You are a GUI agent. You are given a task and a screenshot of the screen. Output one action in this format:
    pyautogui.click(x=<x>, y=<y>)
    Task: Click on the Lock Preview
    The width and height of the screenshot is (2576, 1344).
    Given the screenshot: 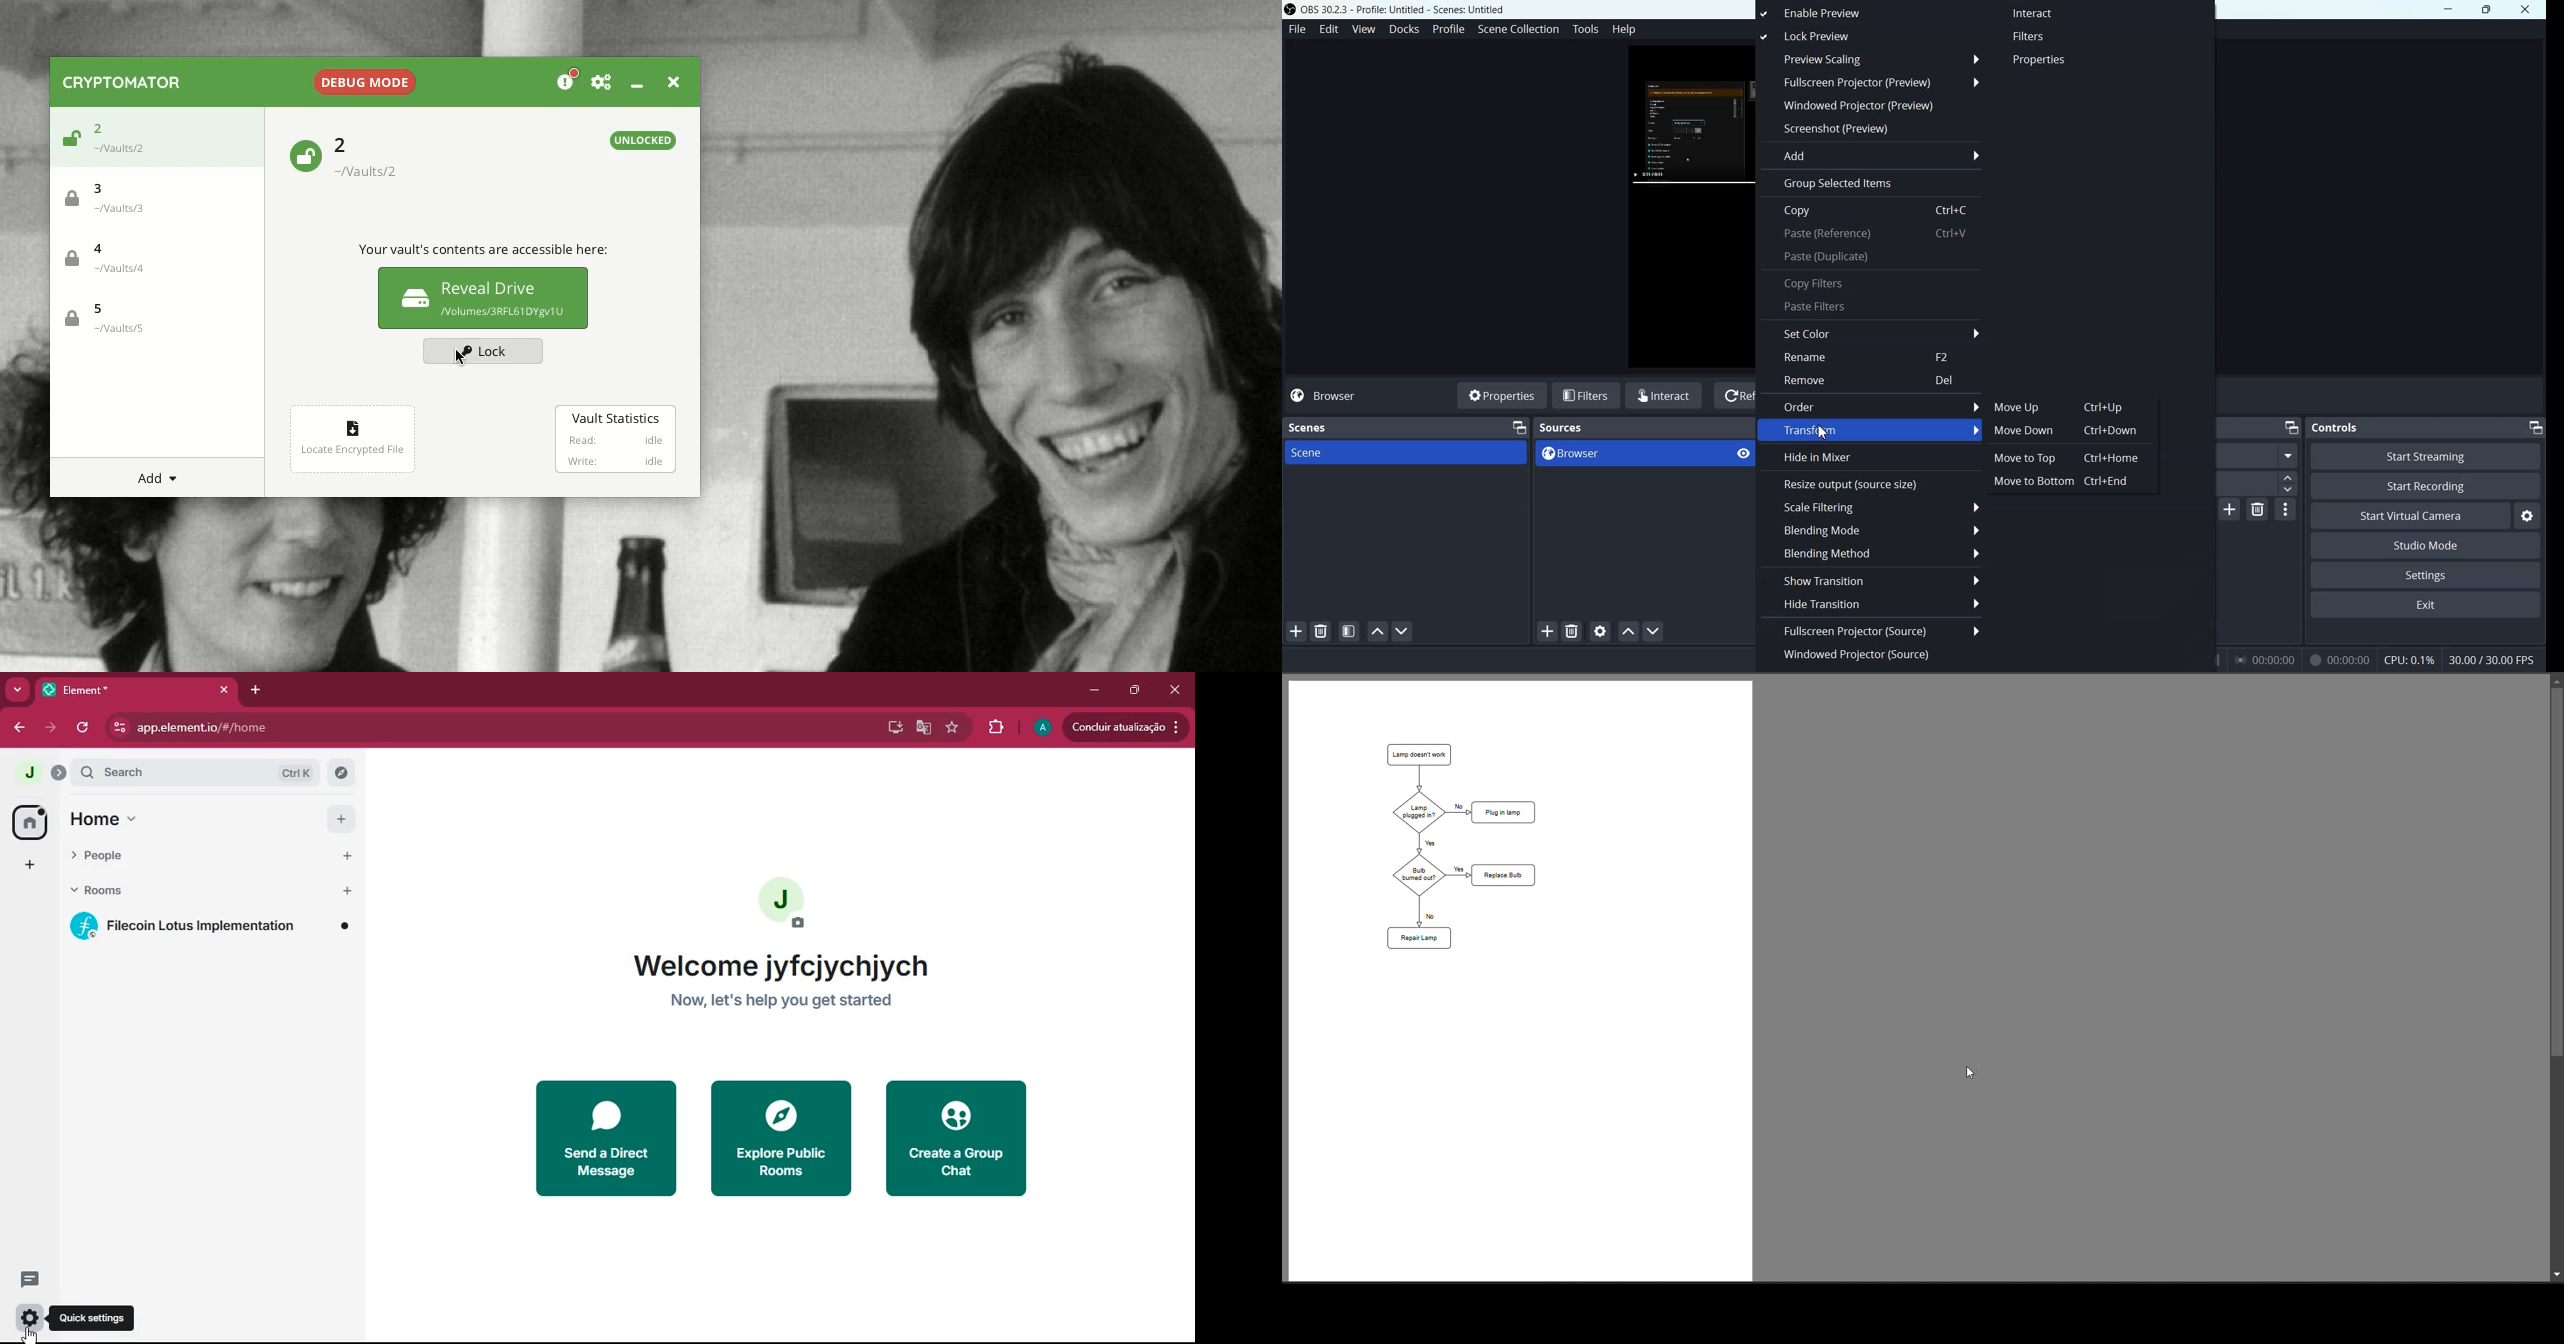 What is the action you would take?
    pyautogui.click(x=1836, y=37)
    